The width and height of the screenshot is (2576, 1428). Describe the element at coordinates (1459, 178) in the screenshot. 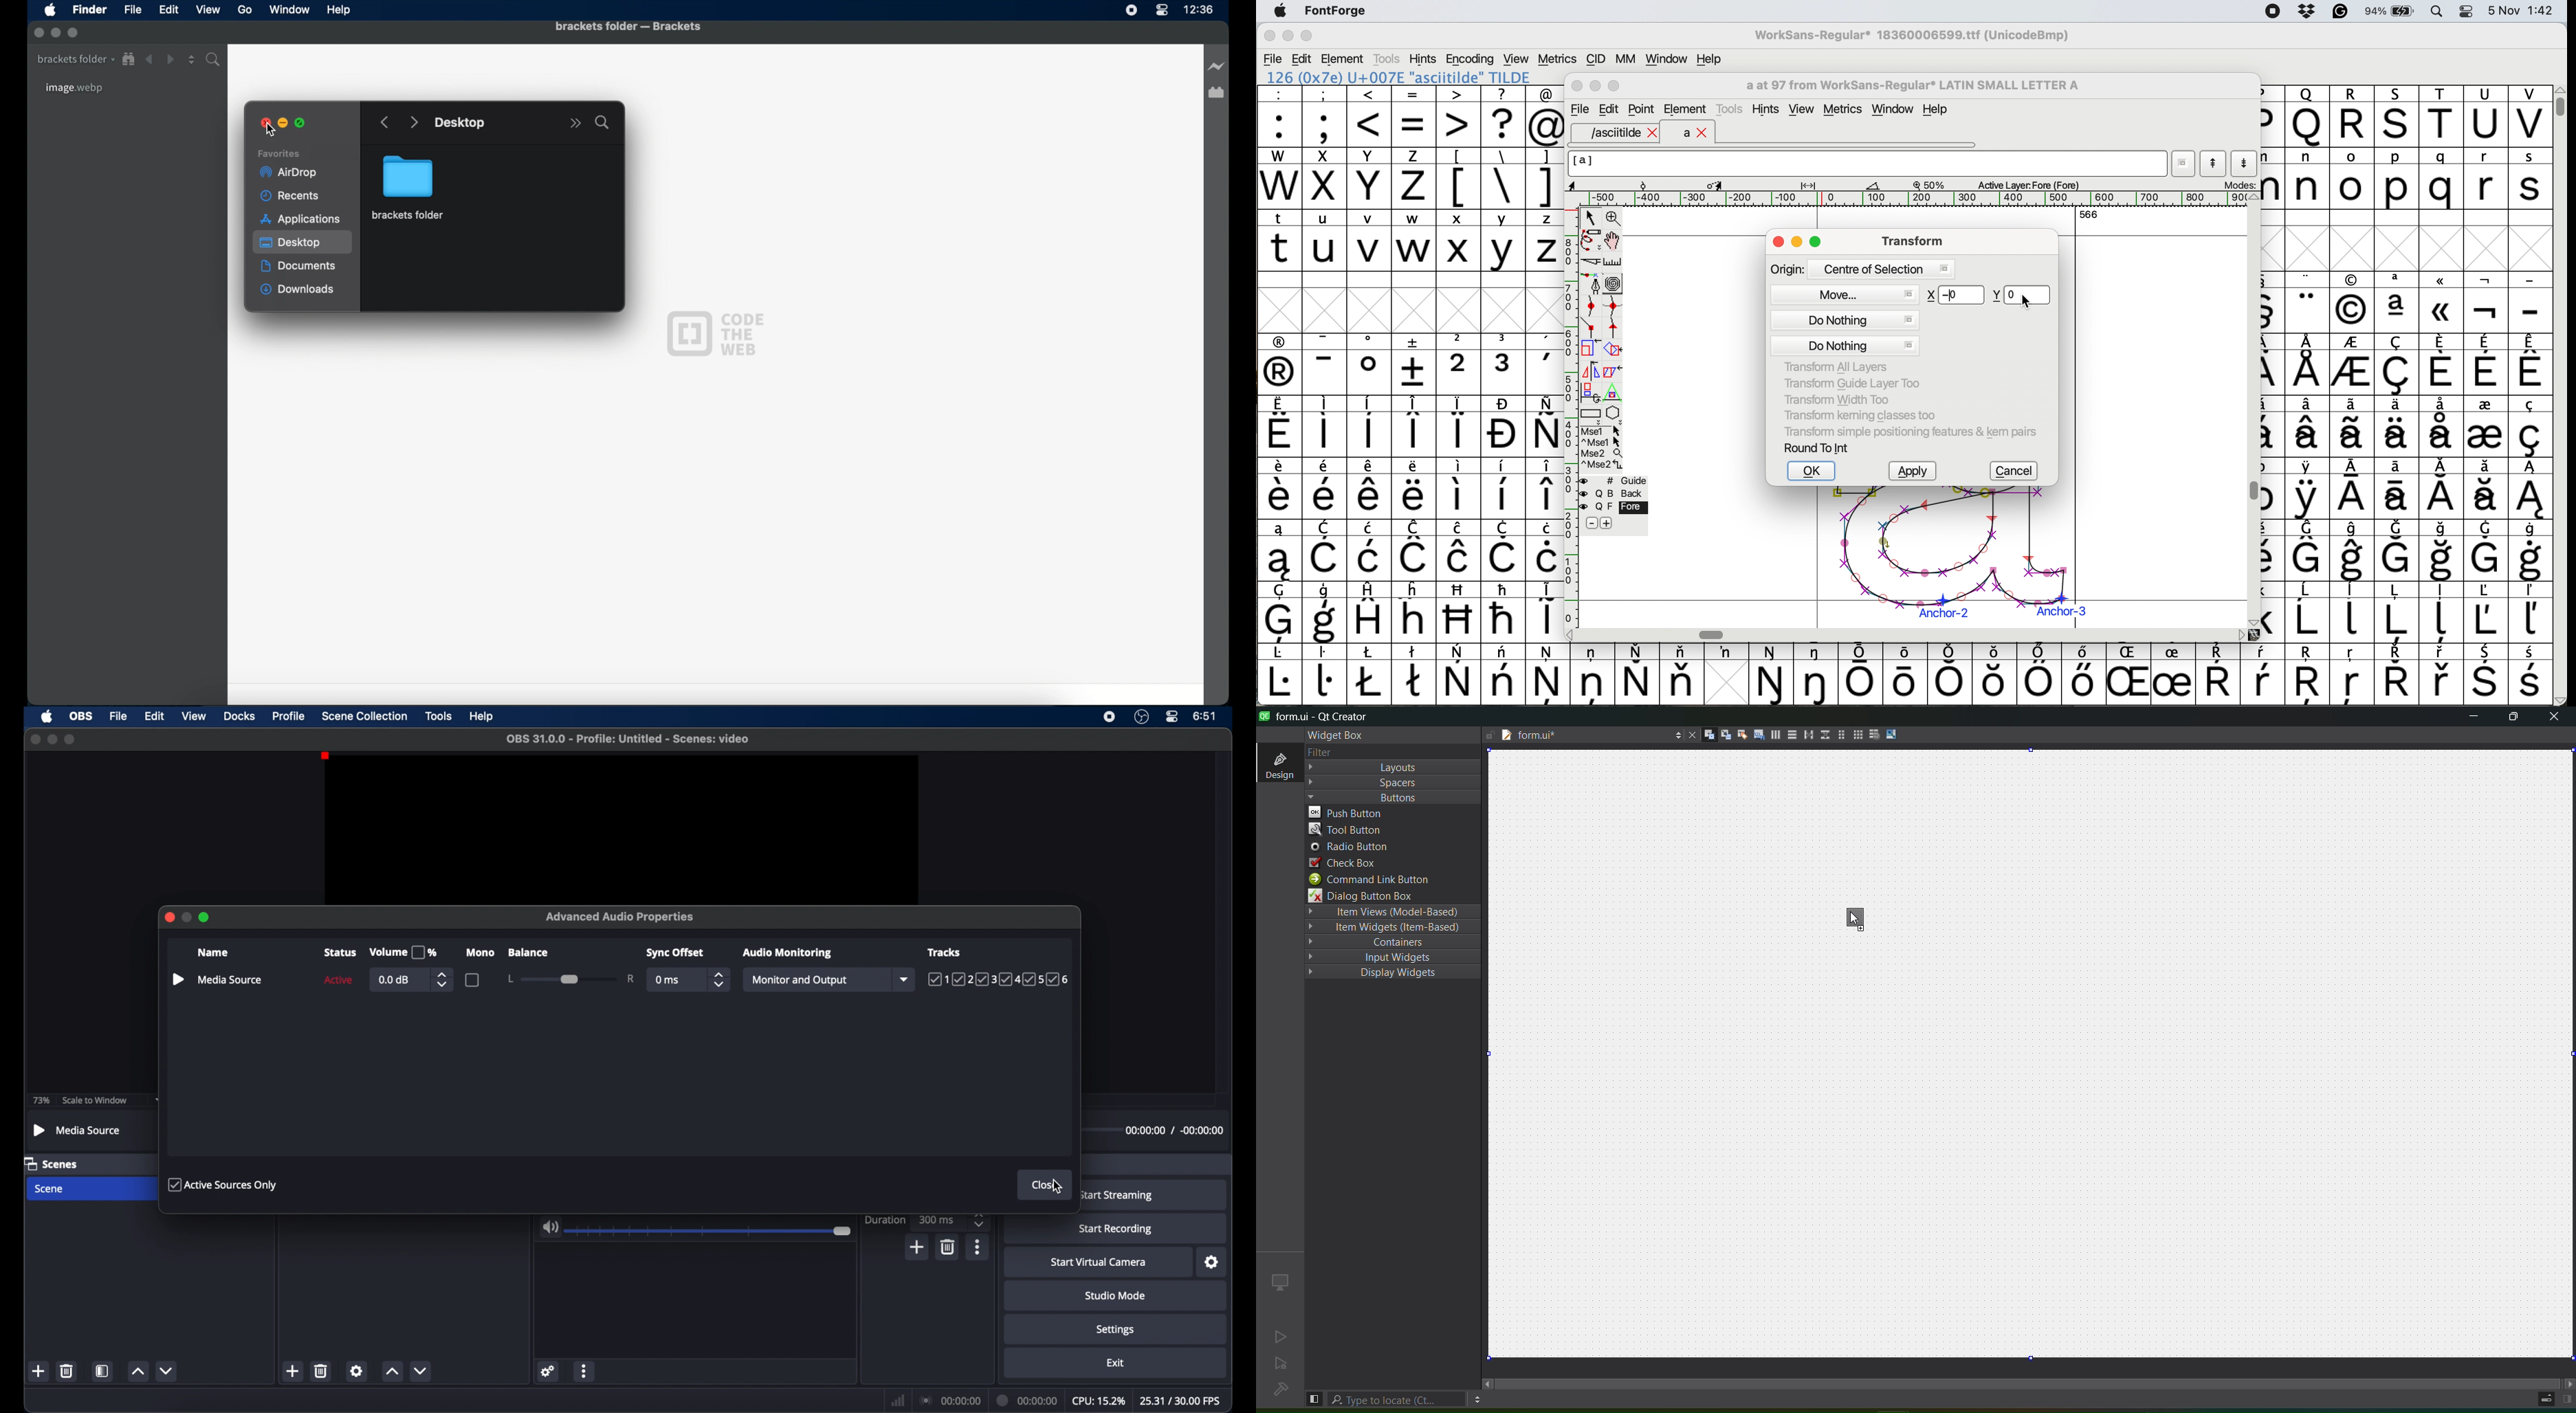

I see `[` at that location.